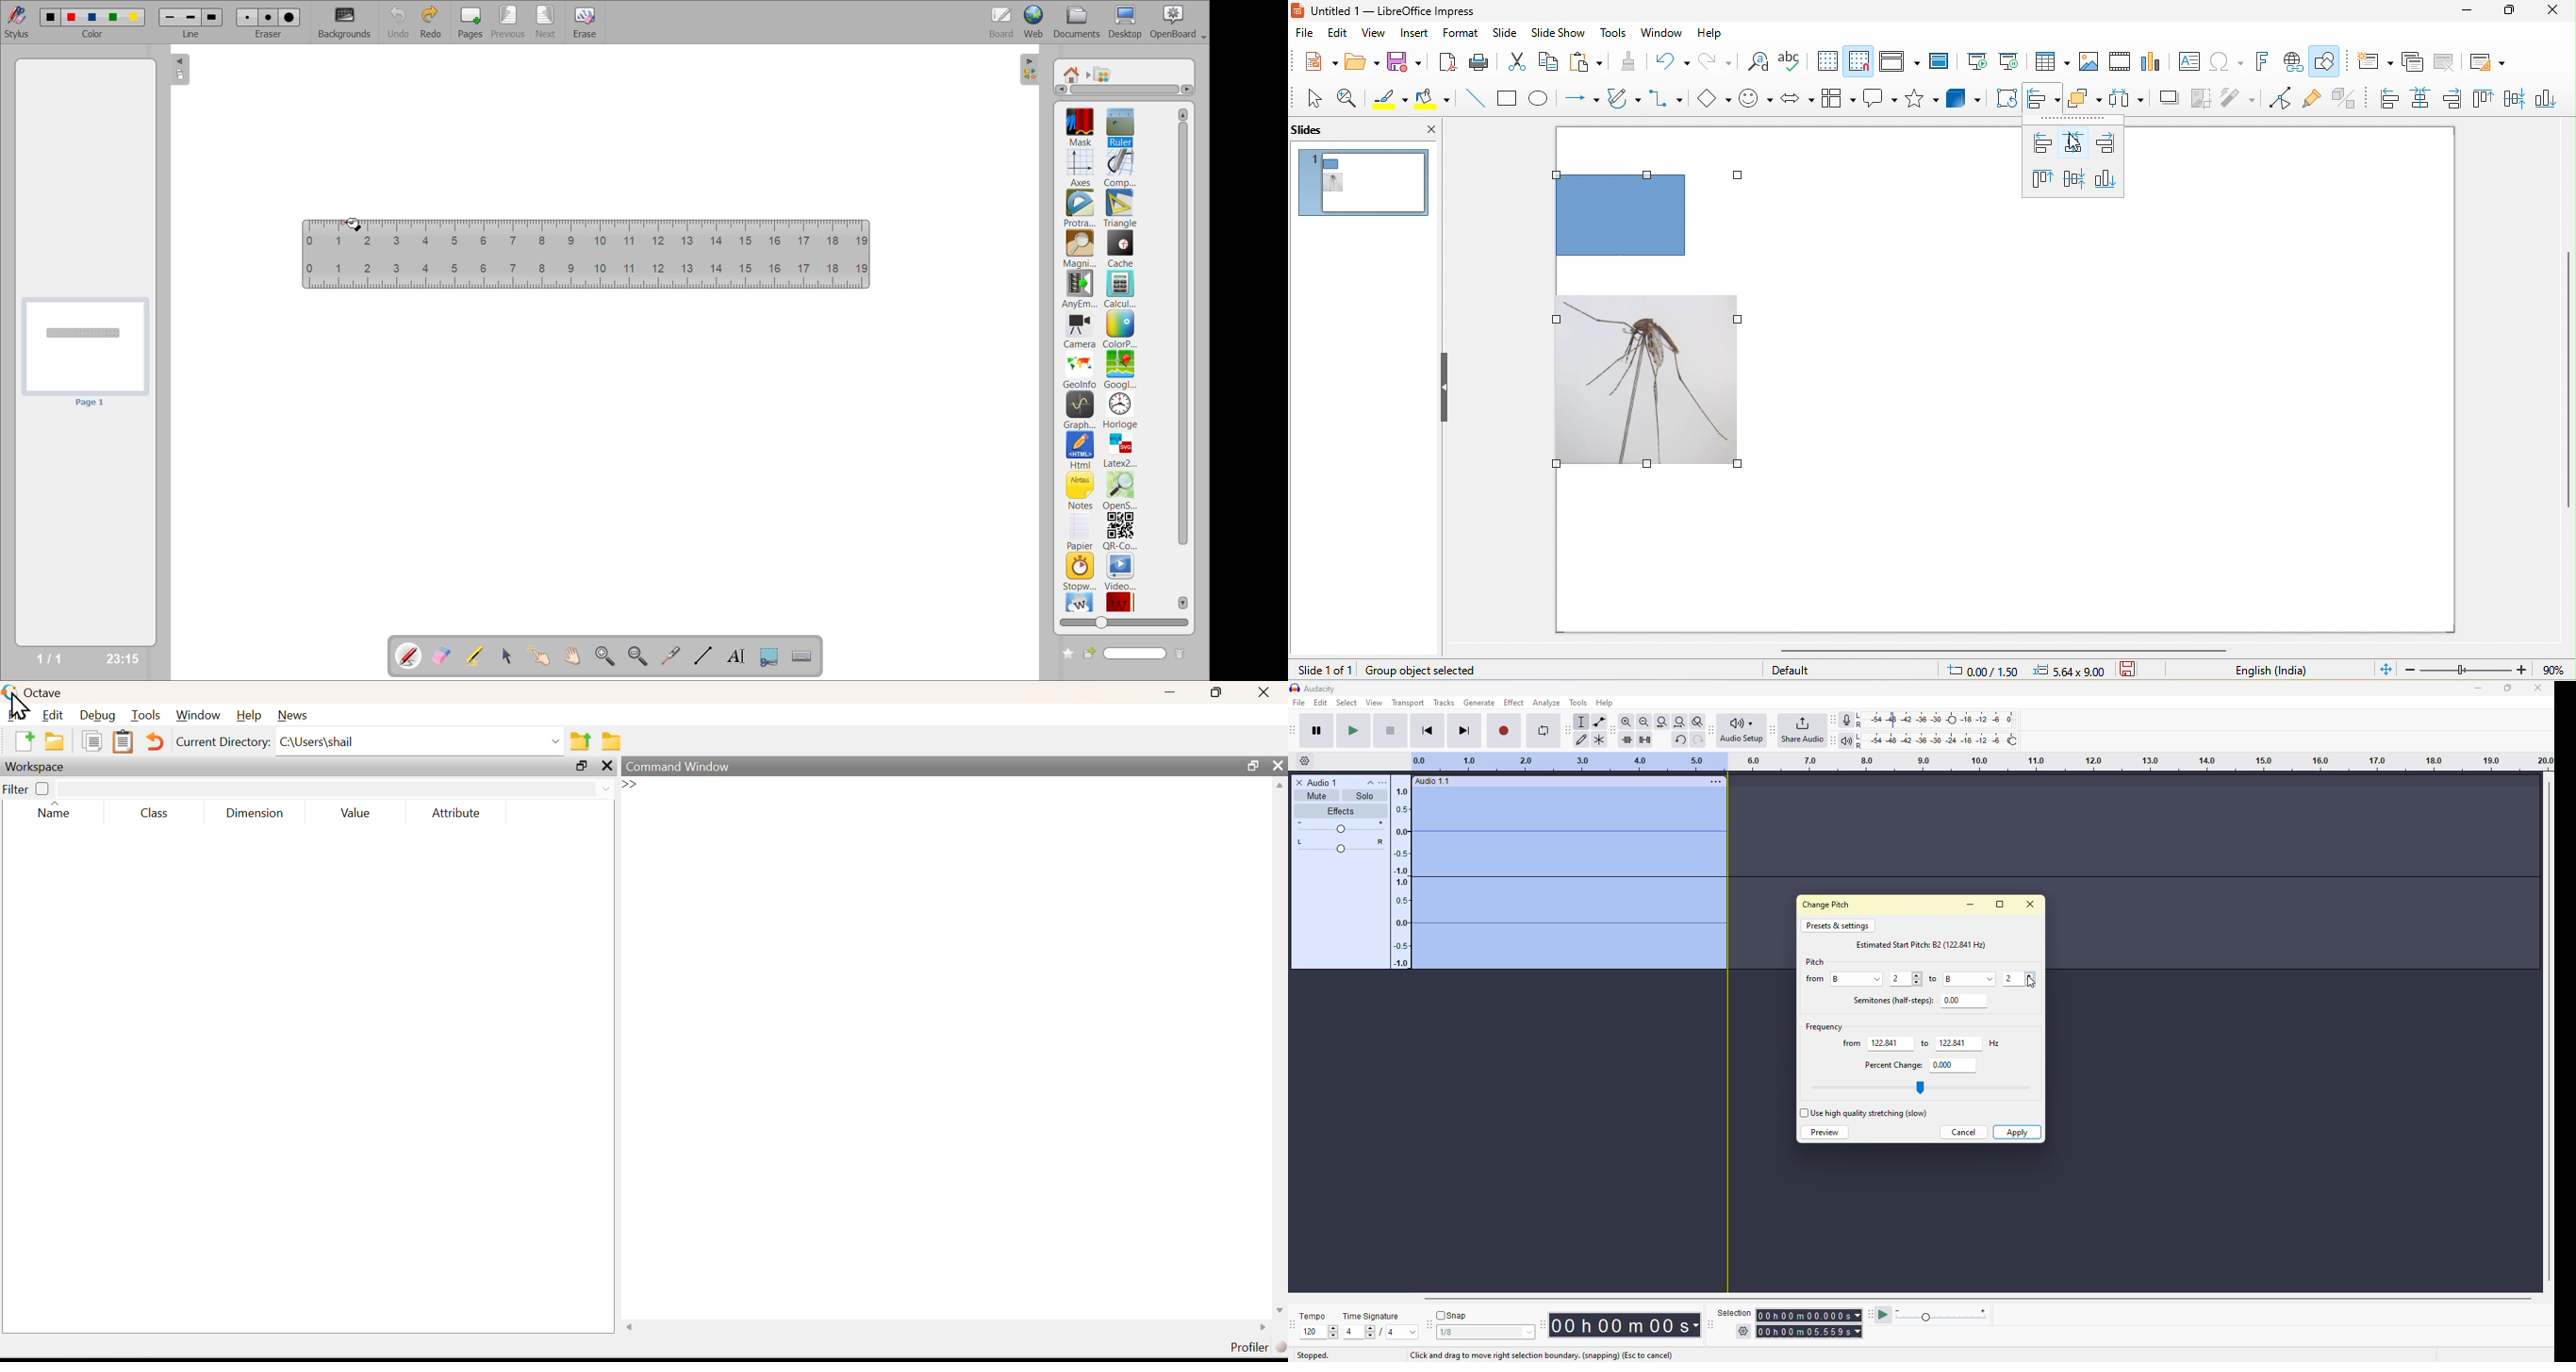  Describe the element at coordinates (1346, 703) in the screenshot. I see `select` at that location.